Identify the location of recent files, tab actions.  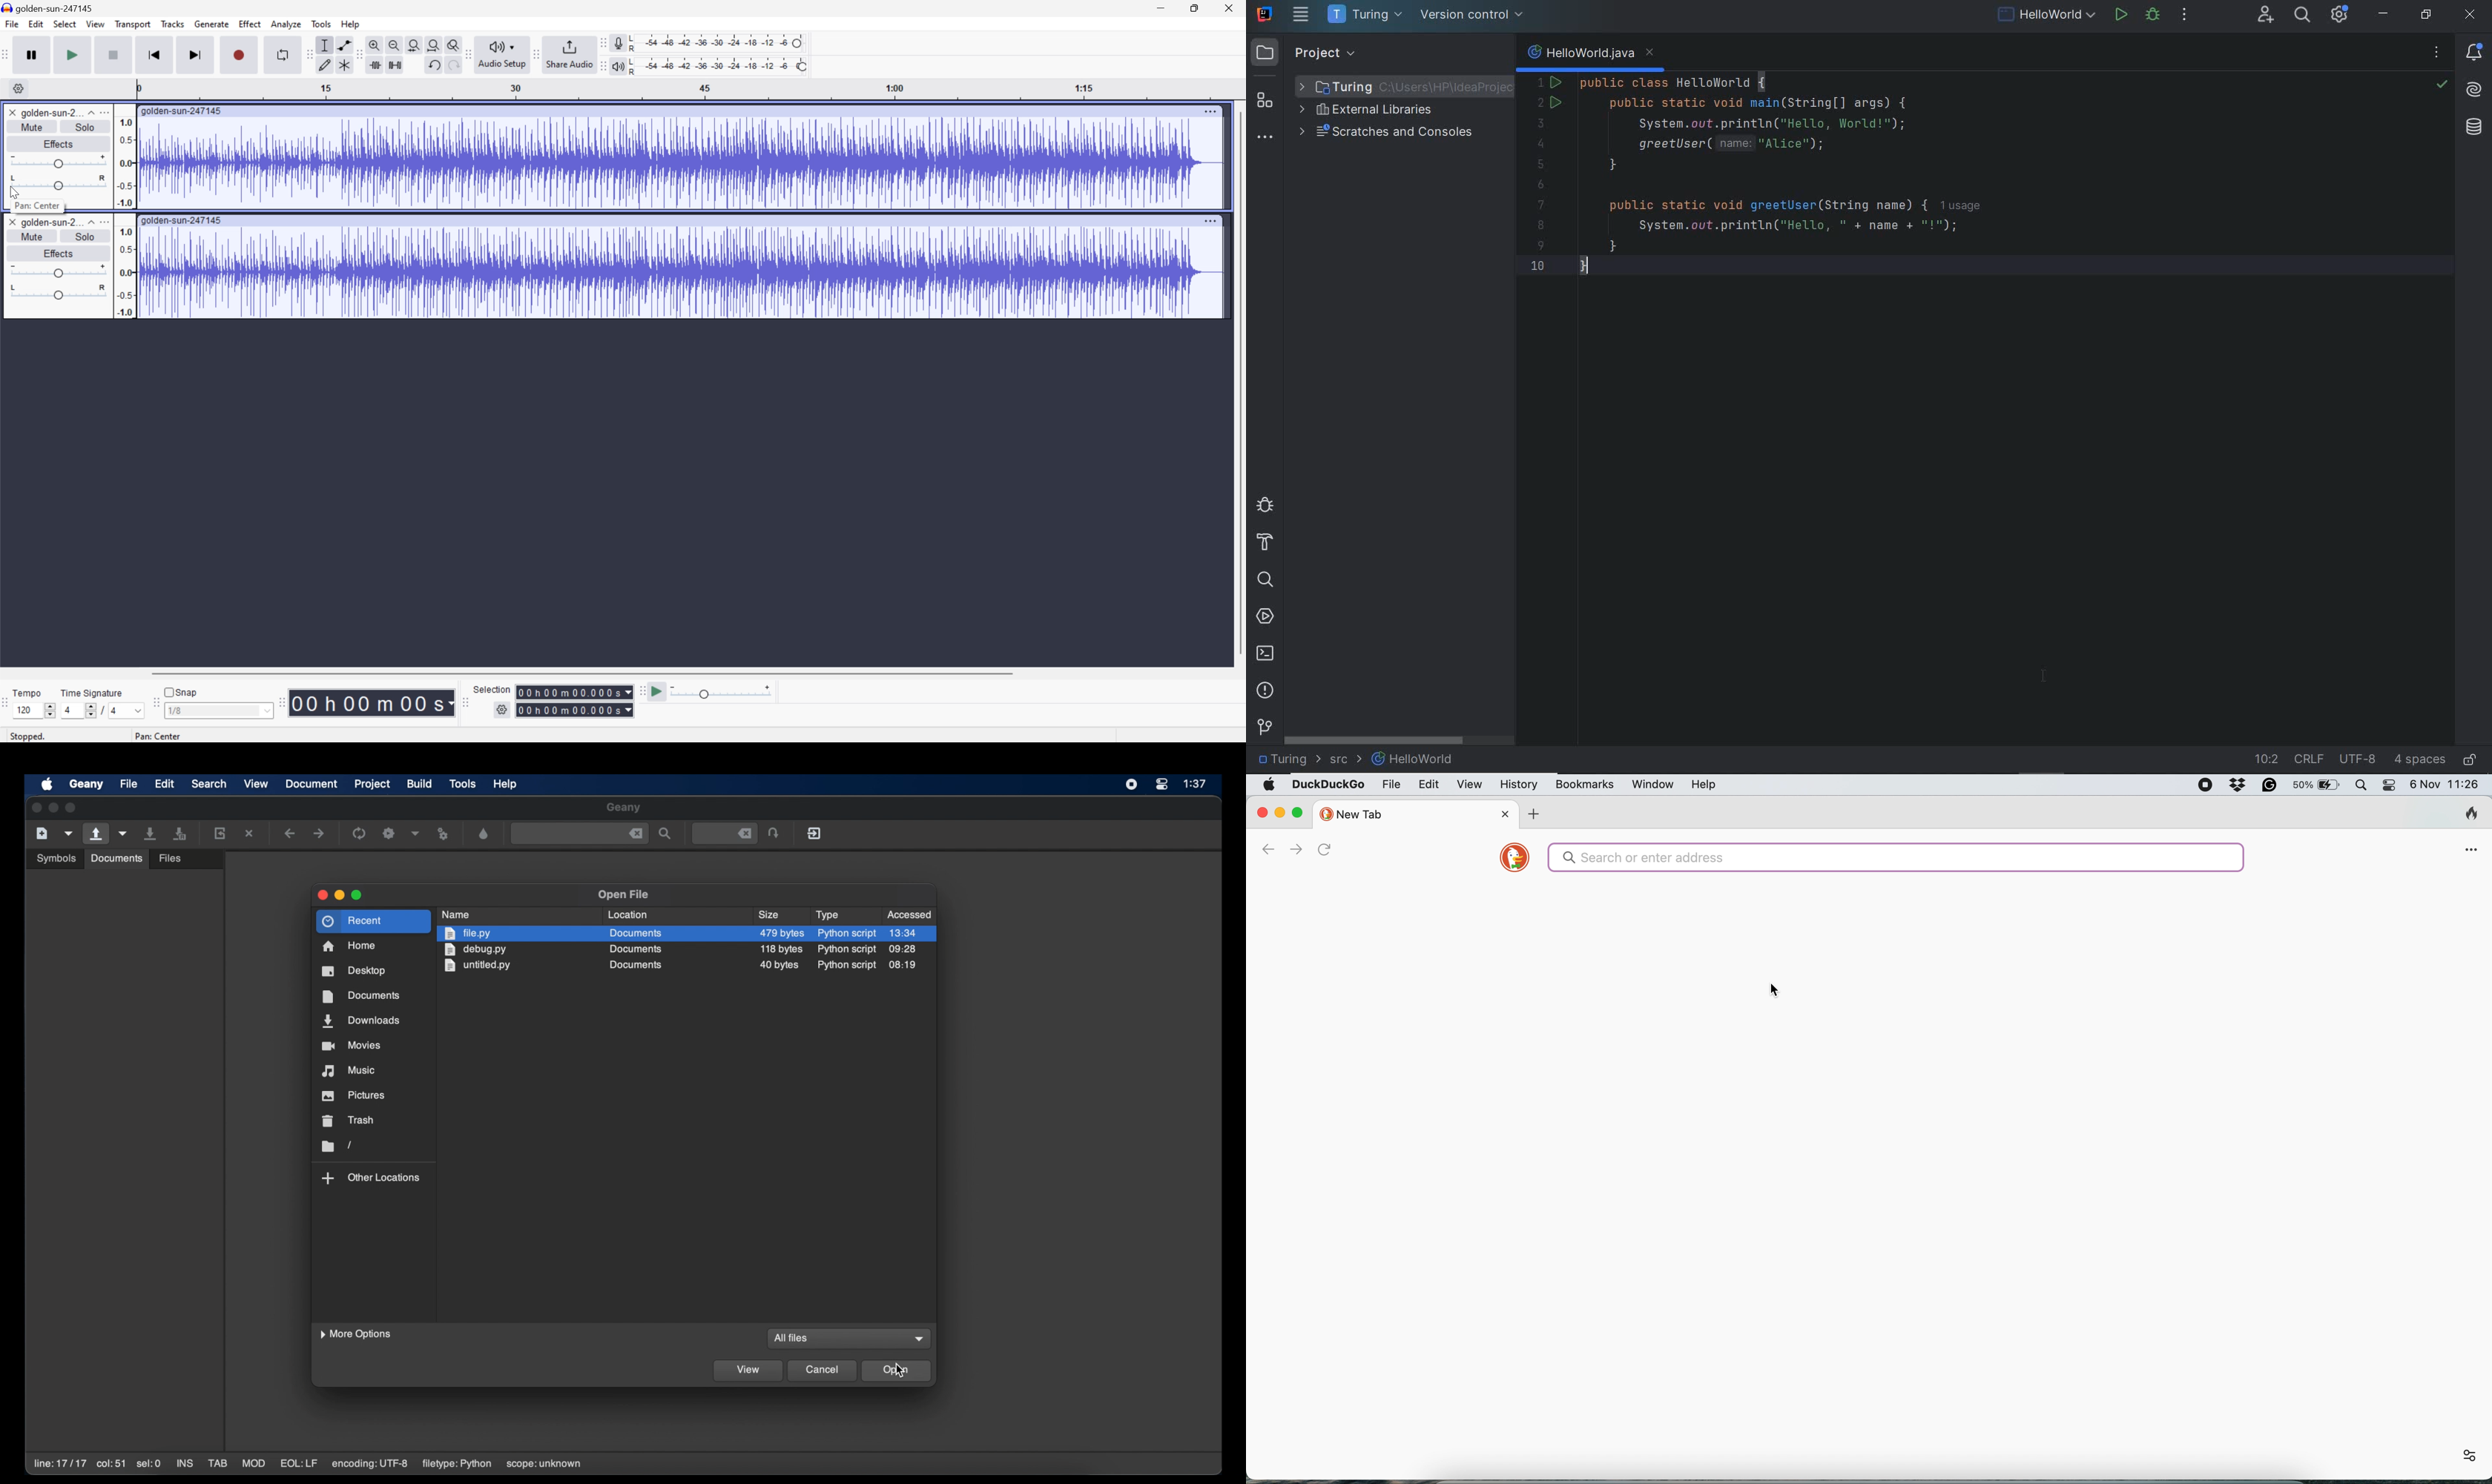
(2436, 55).